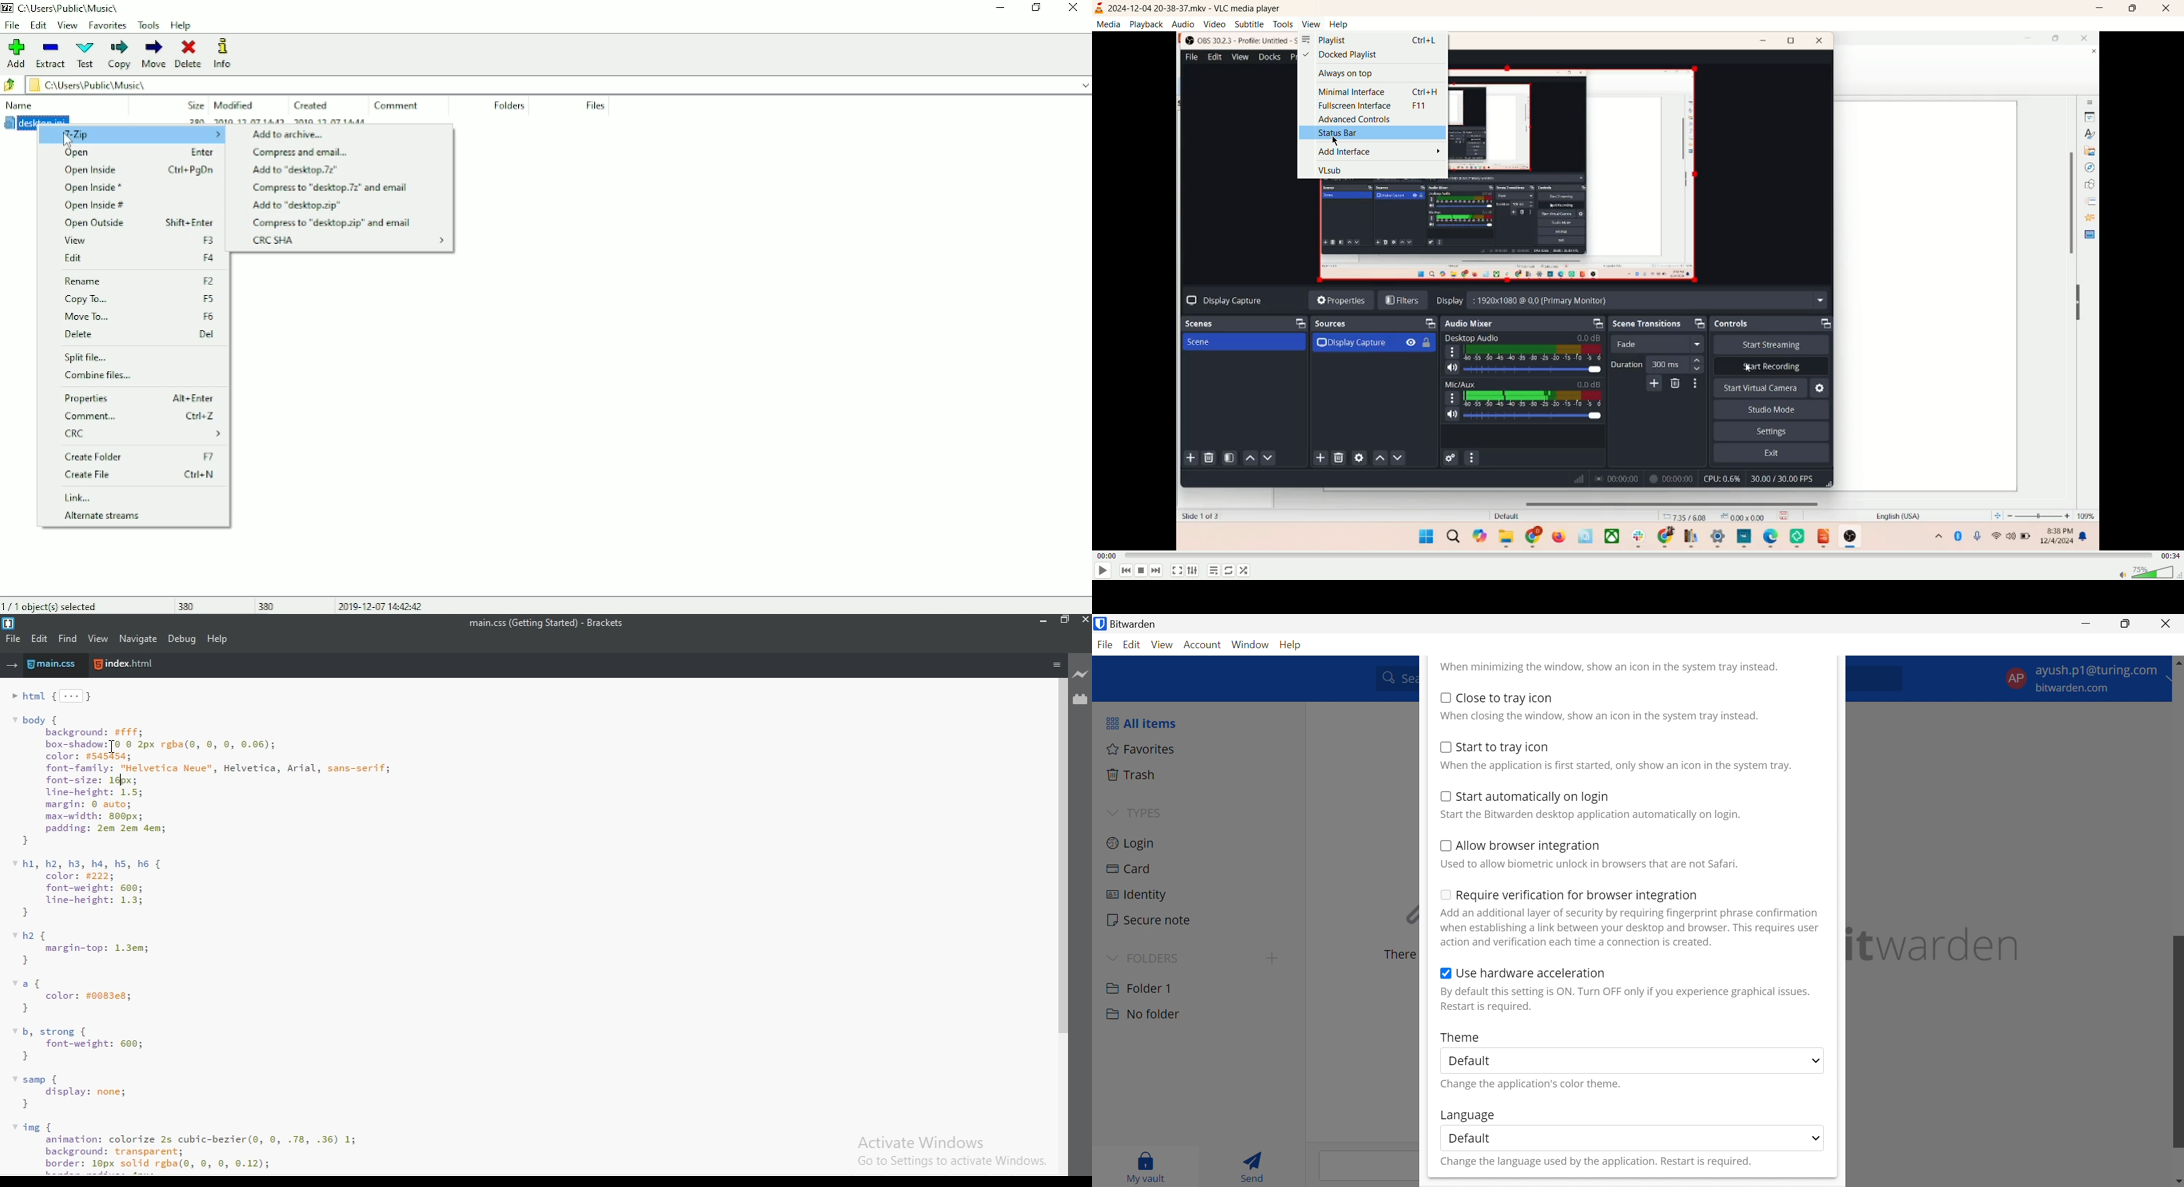 The width and height of the screenshot is (2184, 1204). Describe the element at coordinates (1041, 622) in the screenshot. I see `minimise` at that location.